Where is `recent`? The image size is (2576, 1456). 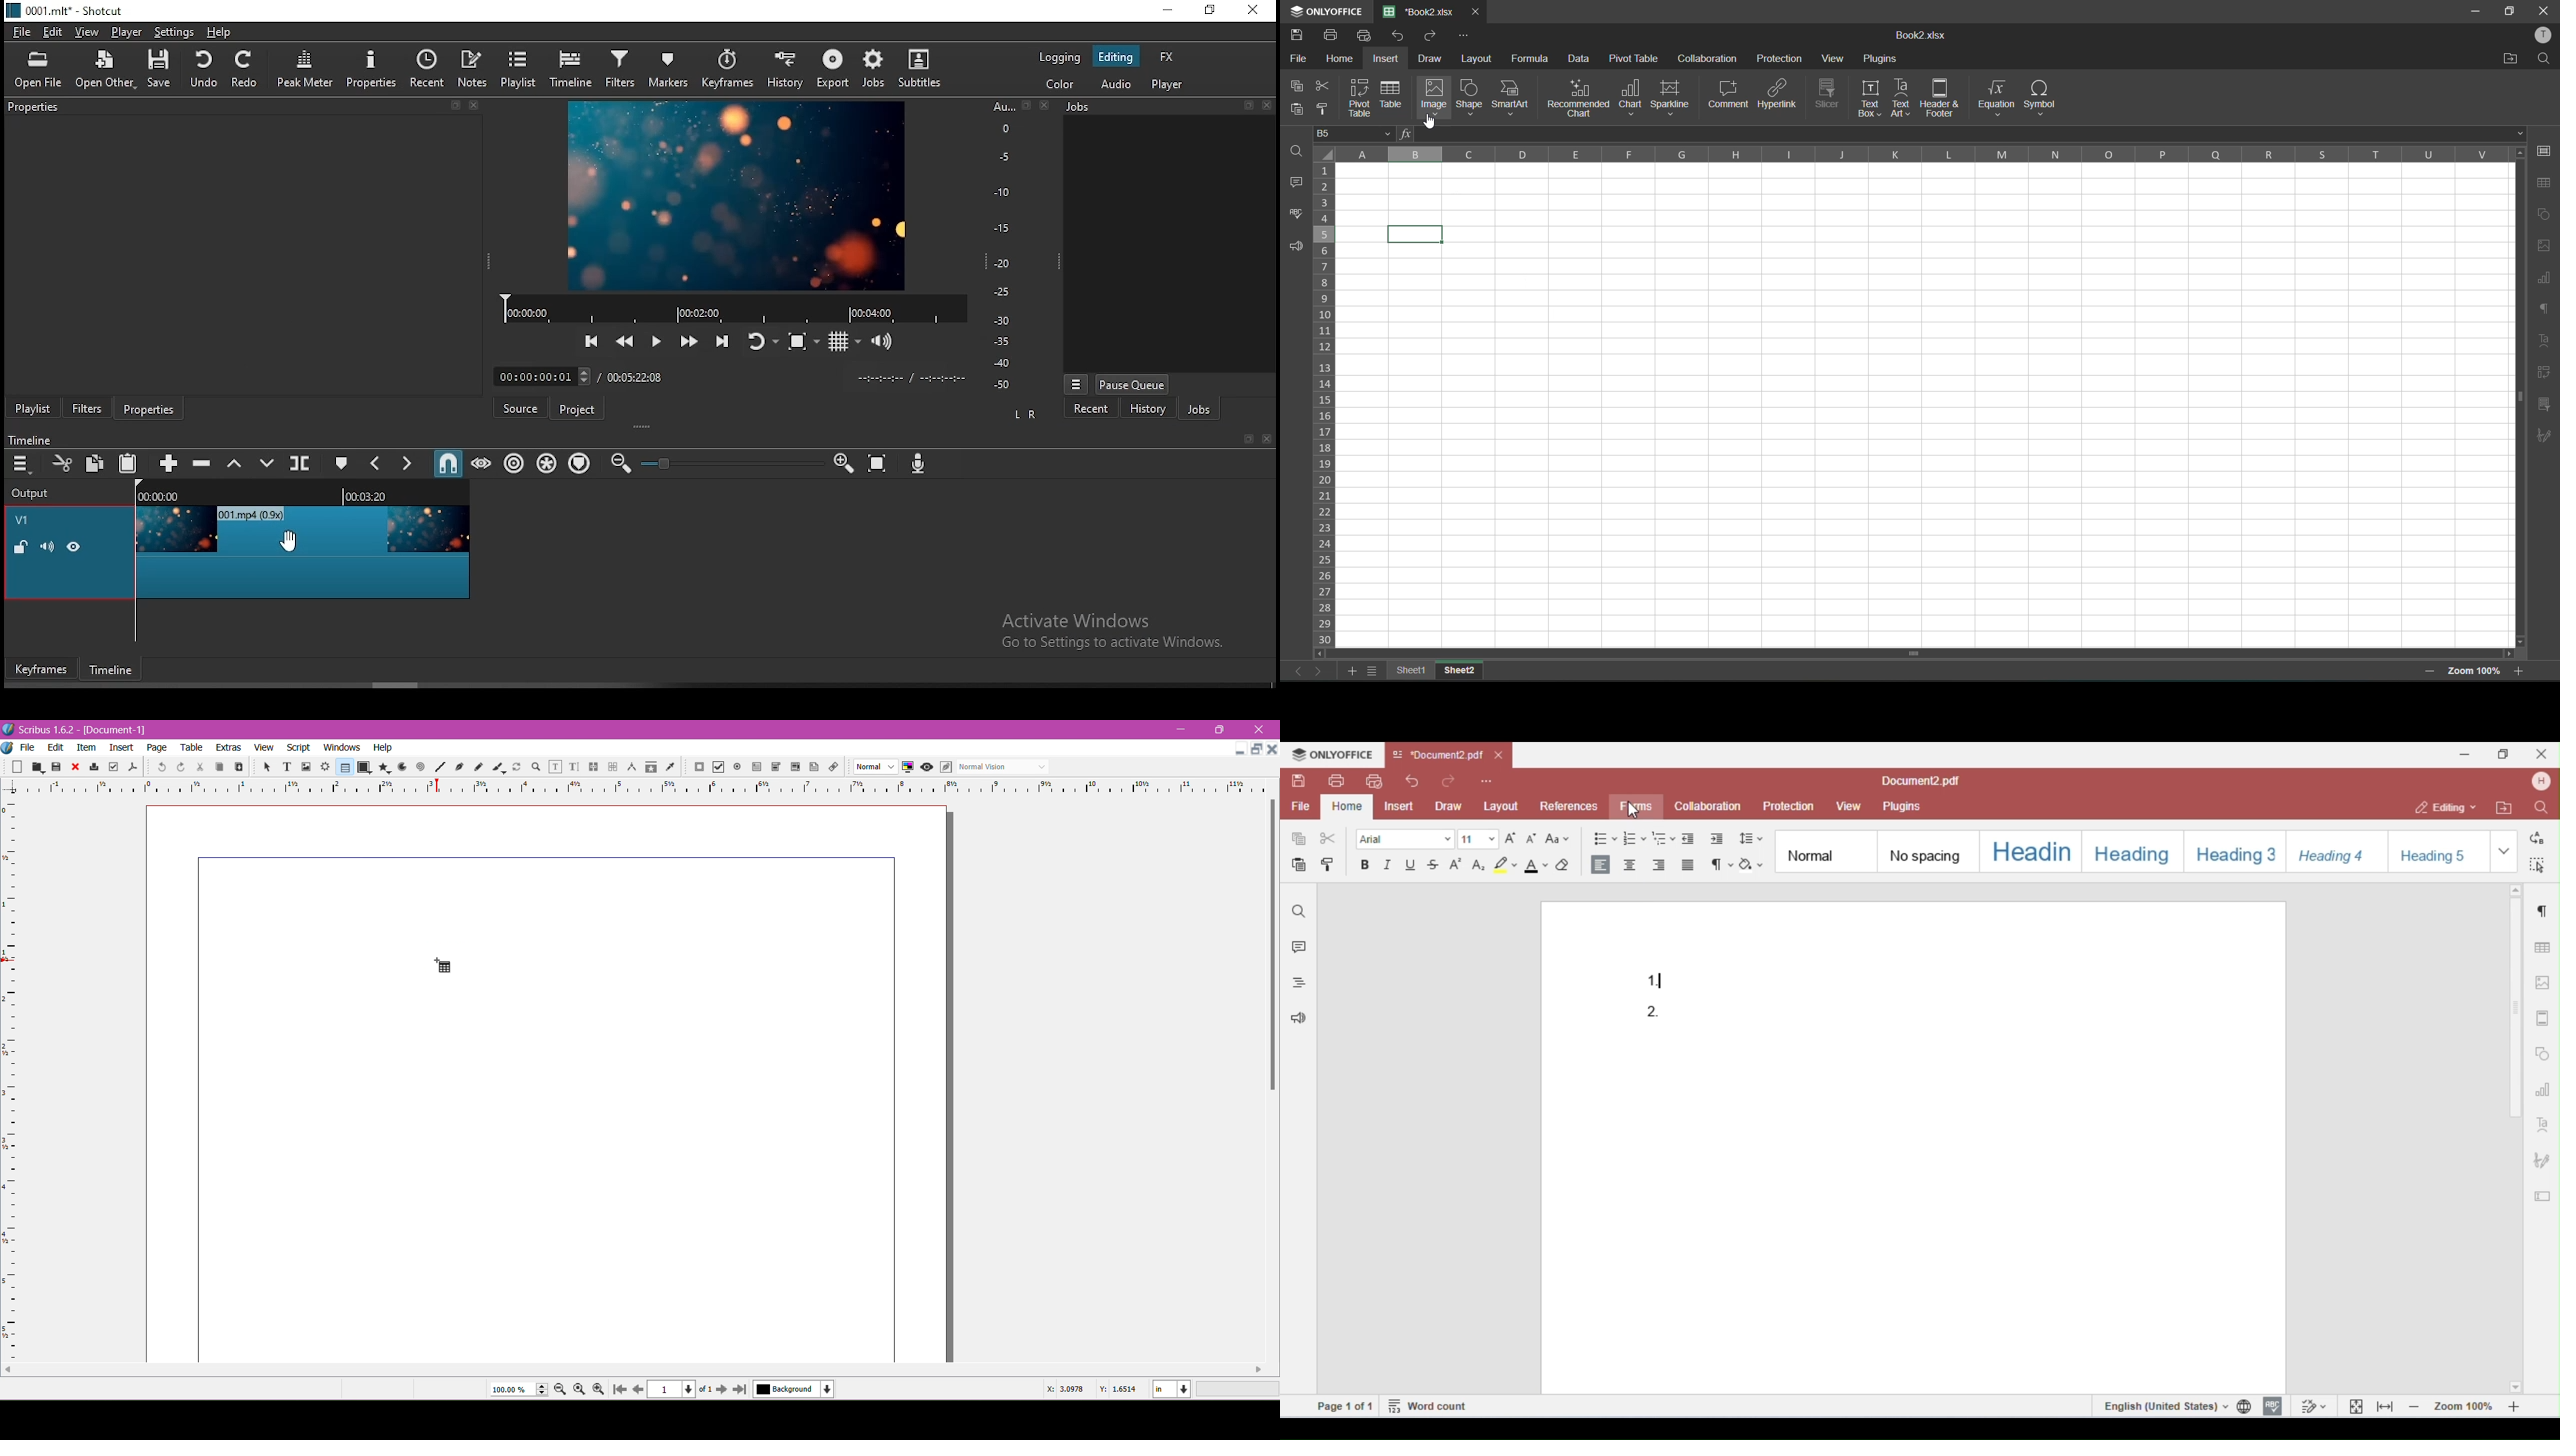 recent is located at coordinates (1094, 408).